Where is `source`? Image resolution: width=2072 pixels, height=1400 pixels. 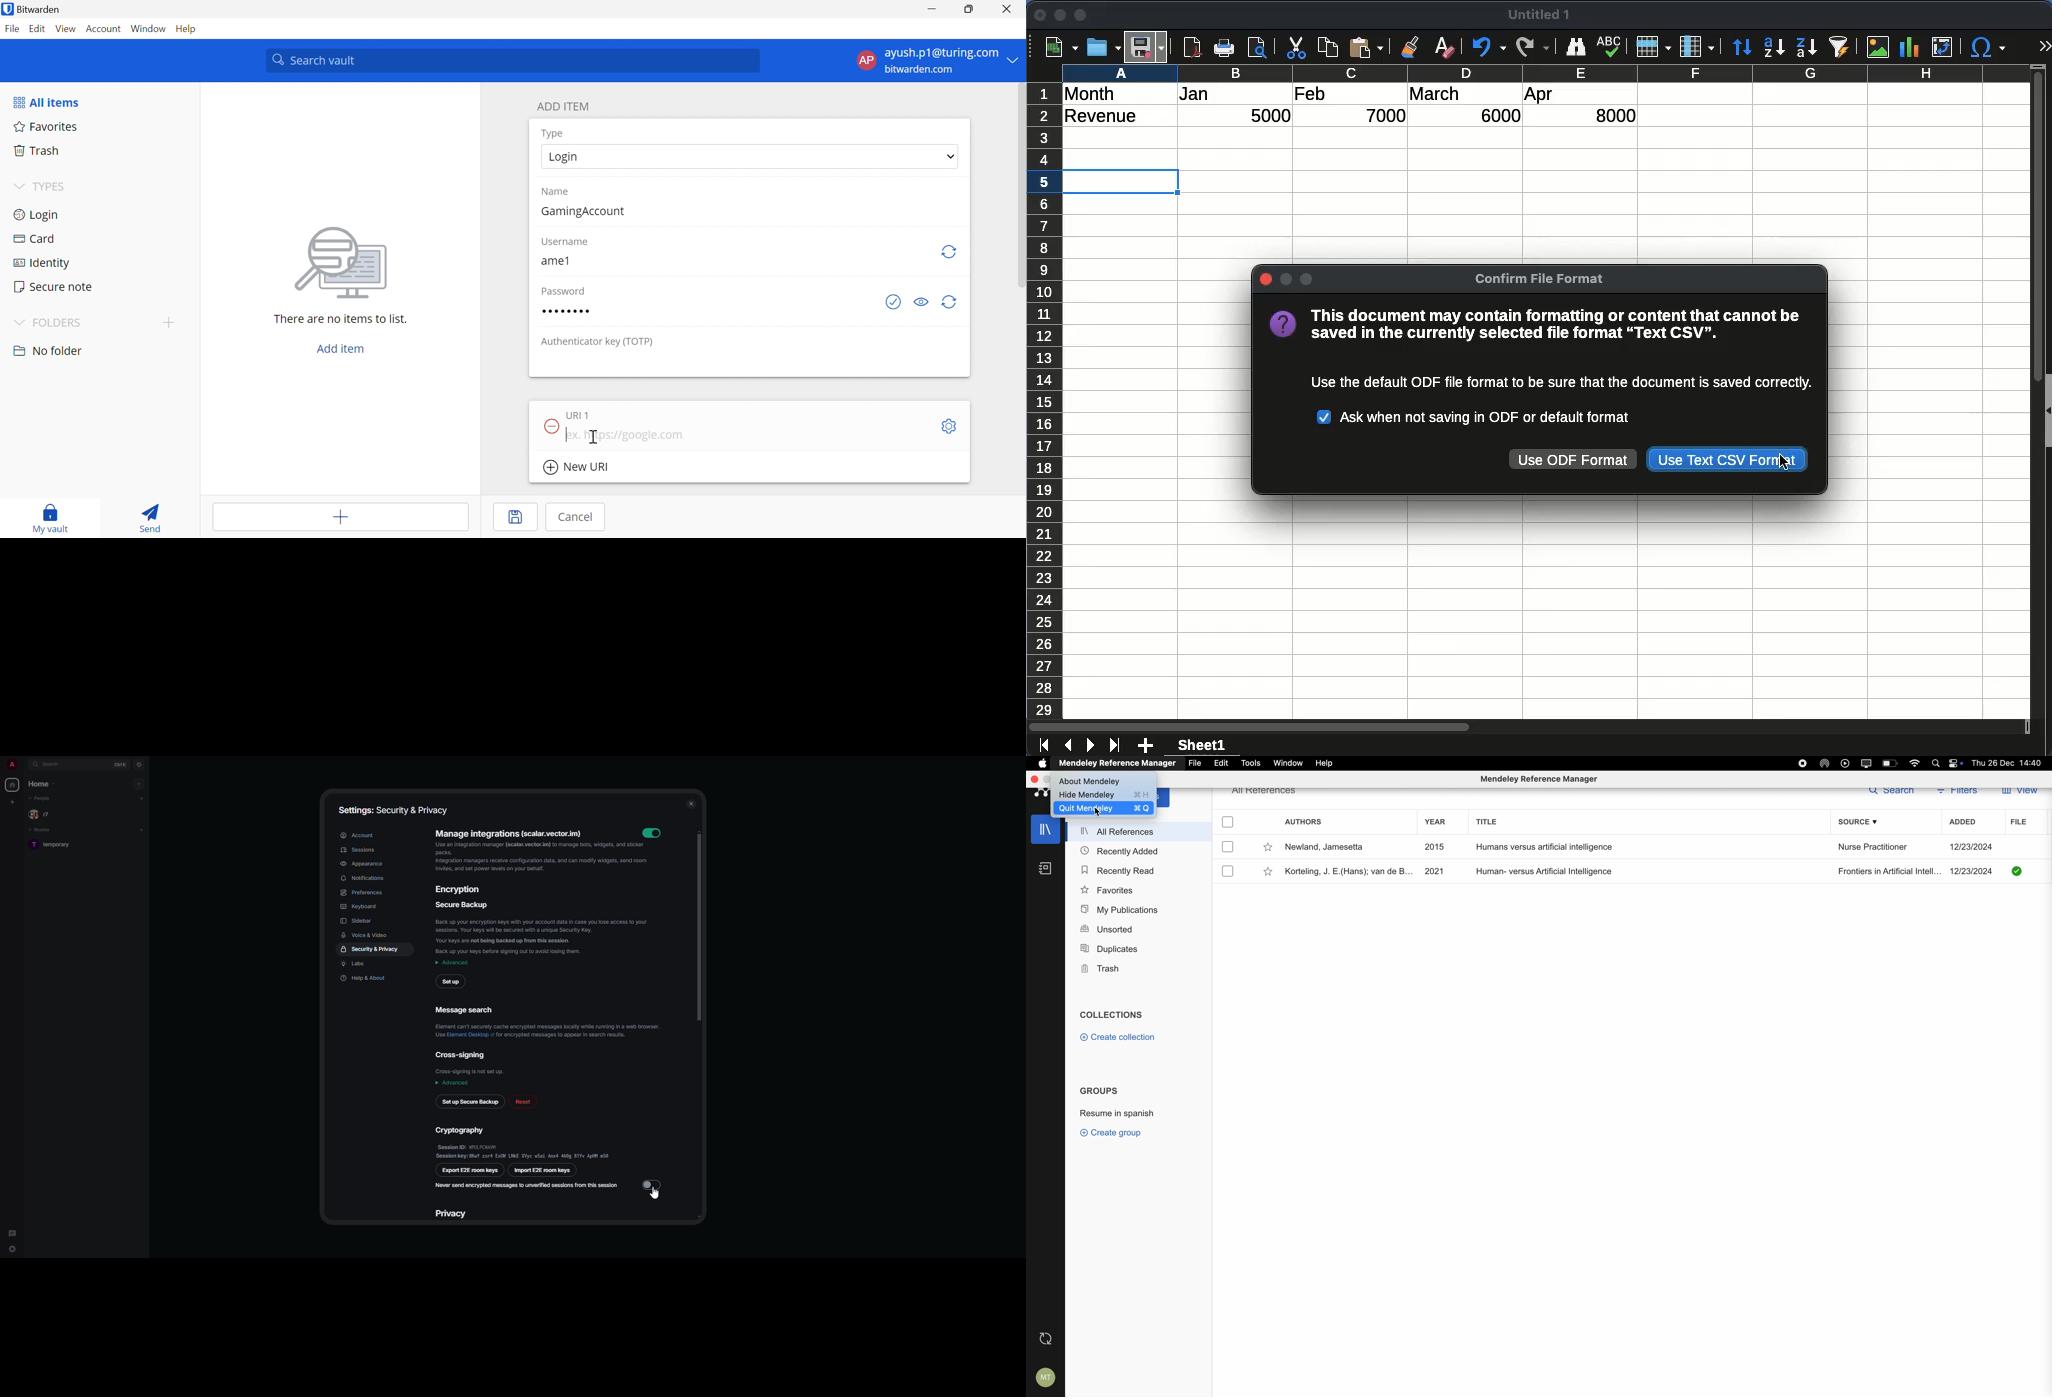 source is located at coordinates (1860, 823).